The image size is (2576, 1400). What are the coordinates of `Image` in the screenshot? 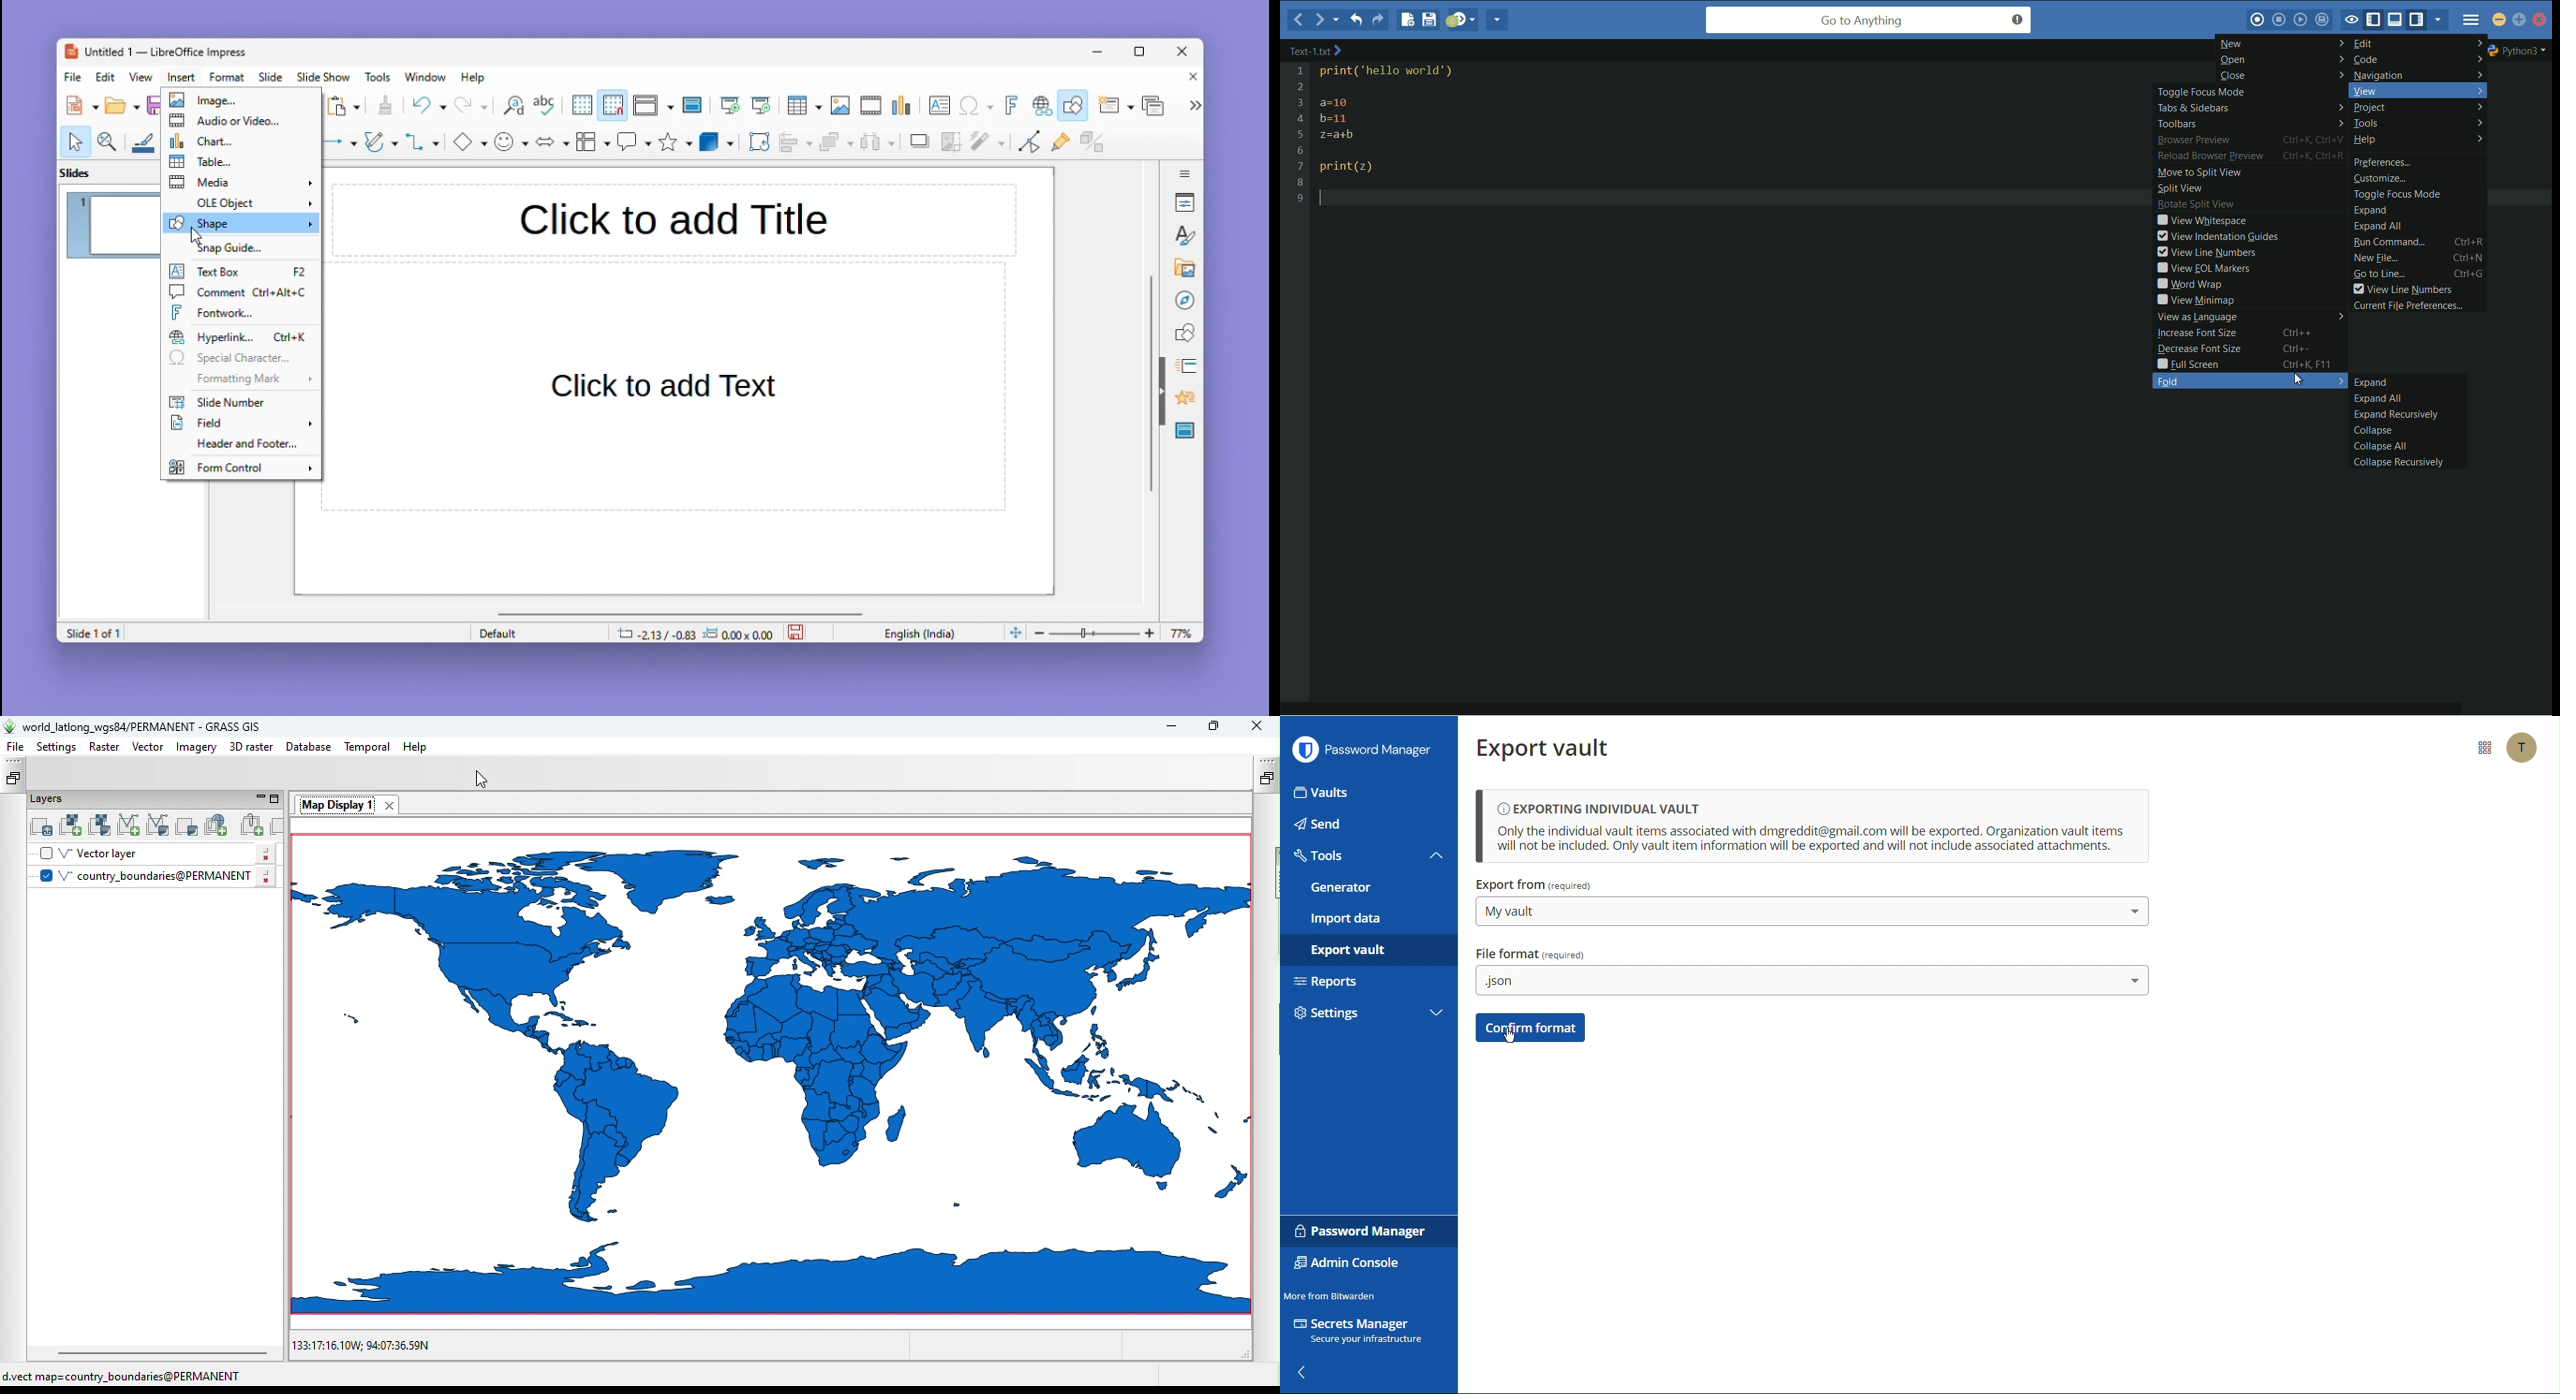 It's located at (239, 100).